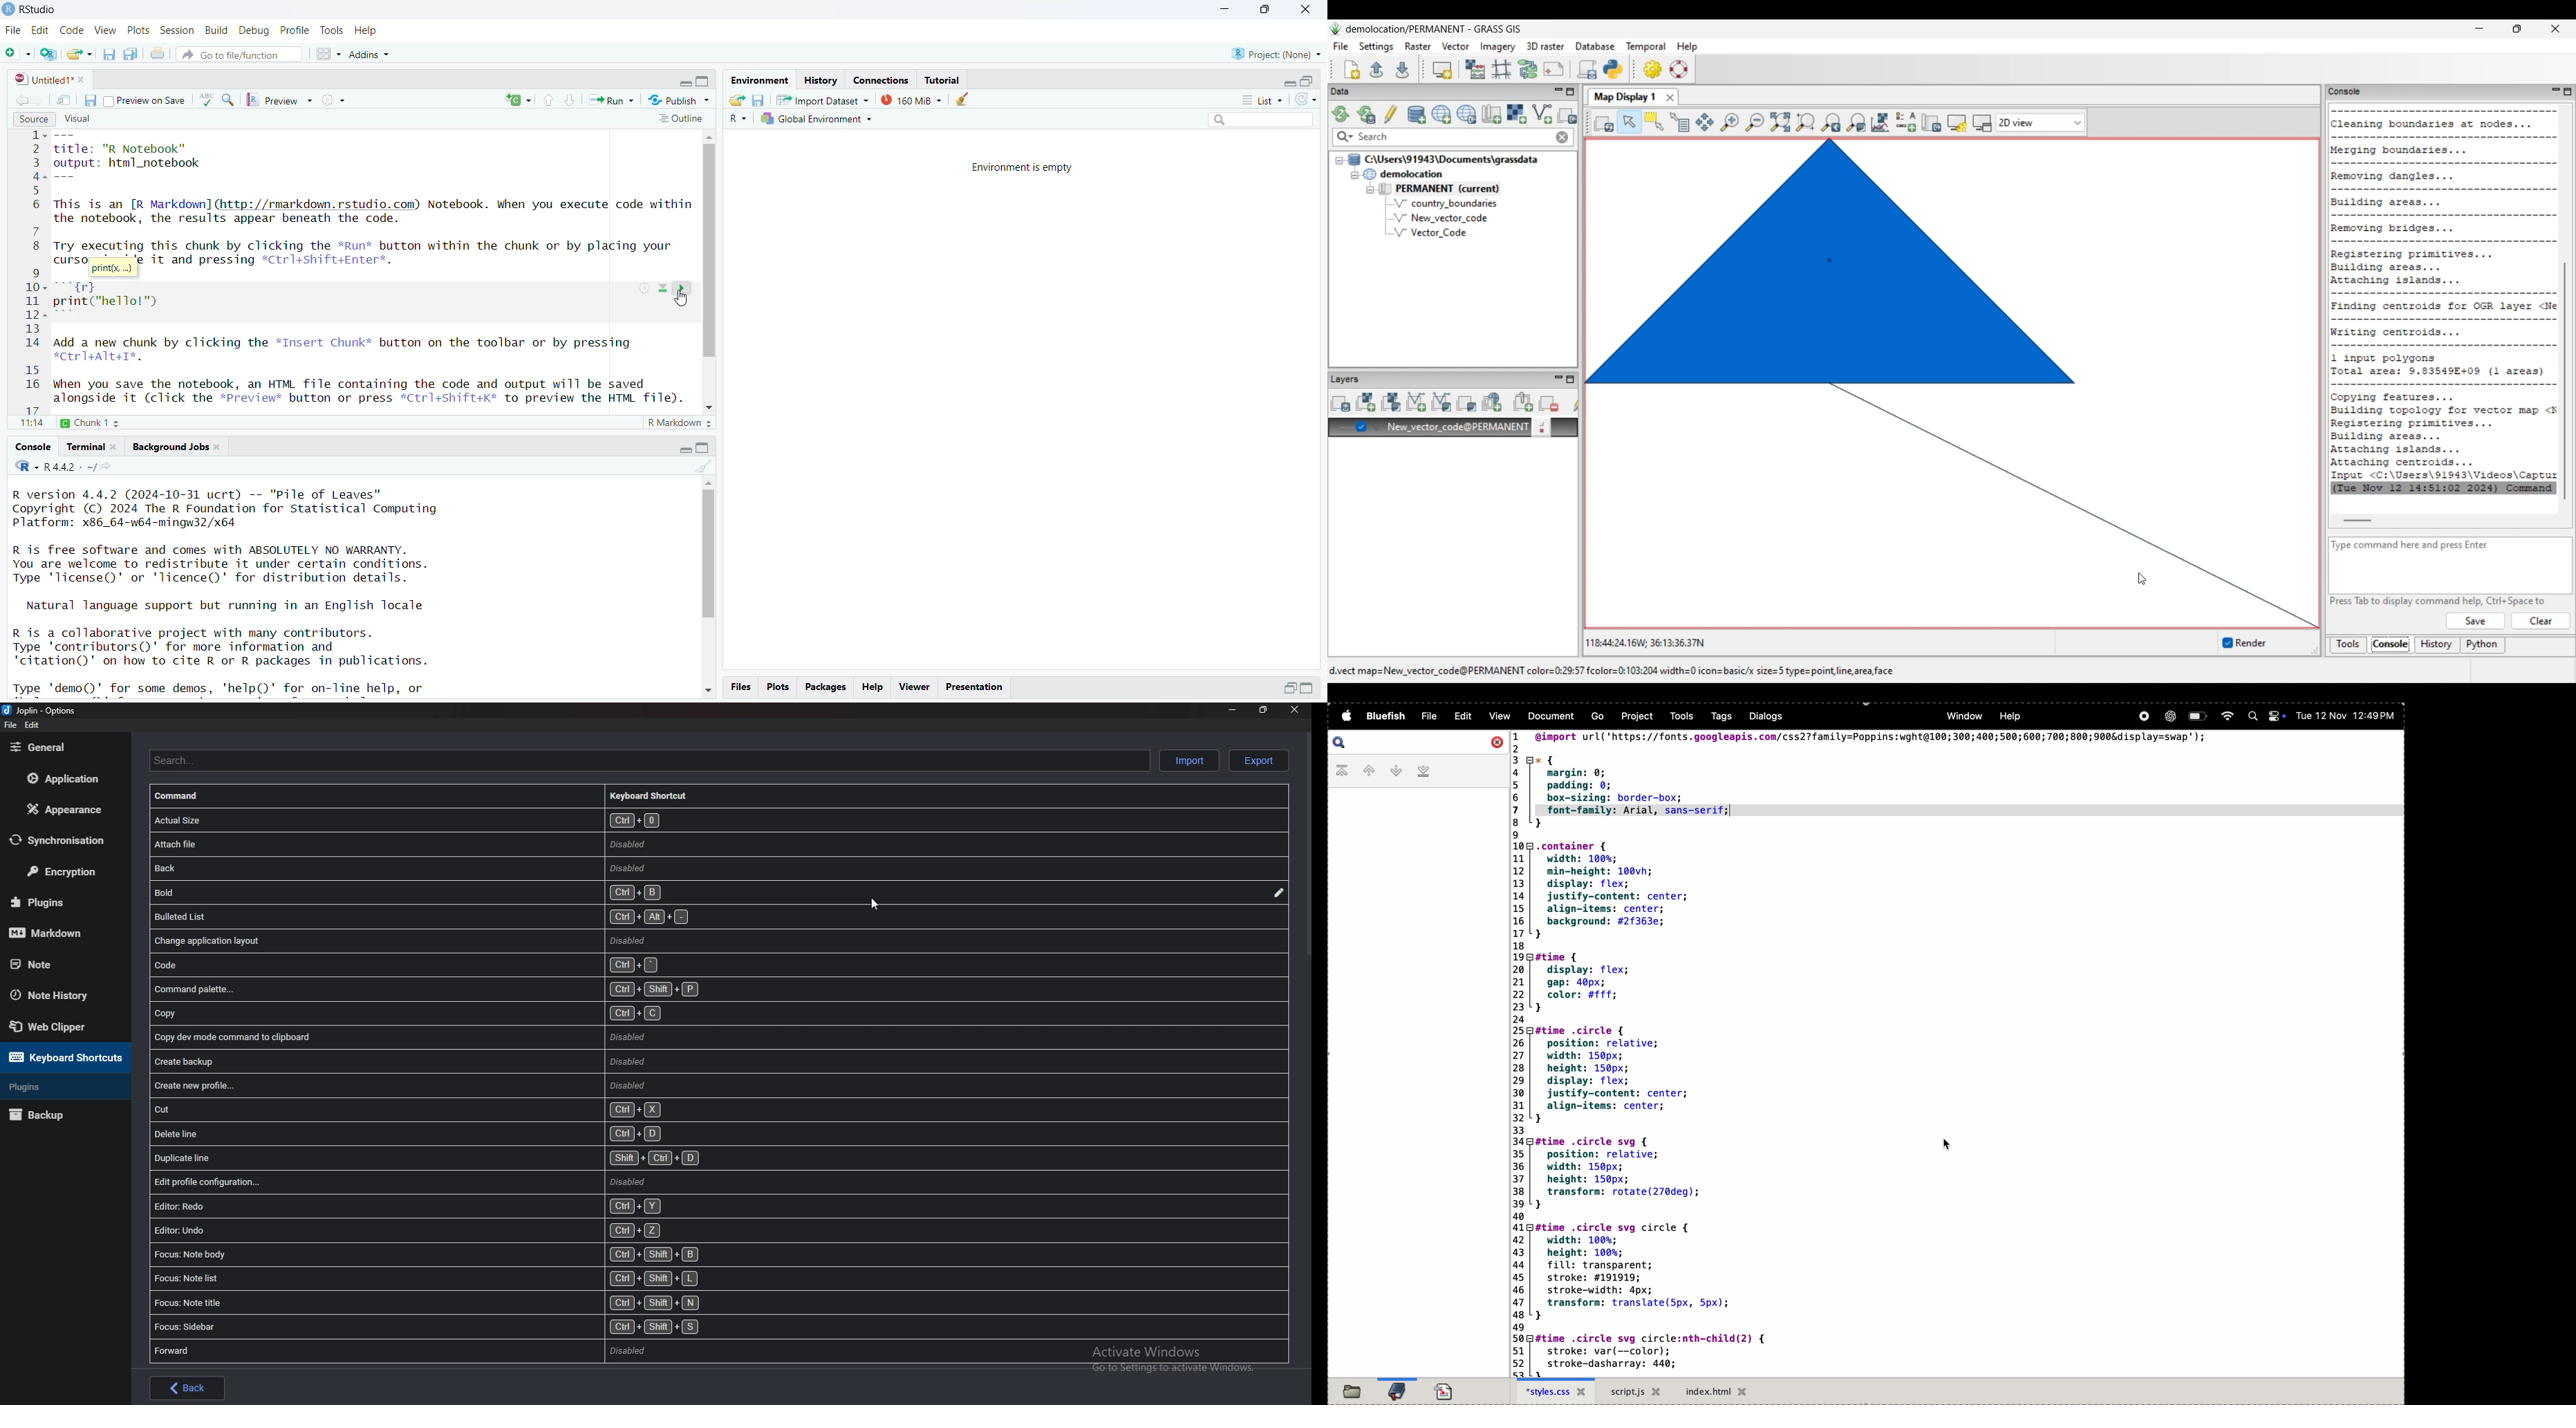 Image resolution: width=2576 pixels, height=1428 pixels. What do you see at coordinates (57, 964) in the screenshot?
I see `note` at bounding box center [57, 964].